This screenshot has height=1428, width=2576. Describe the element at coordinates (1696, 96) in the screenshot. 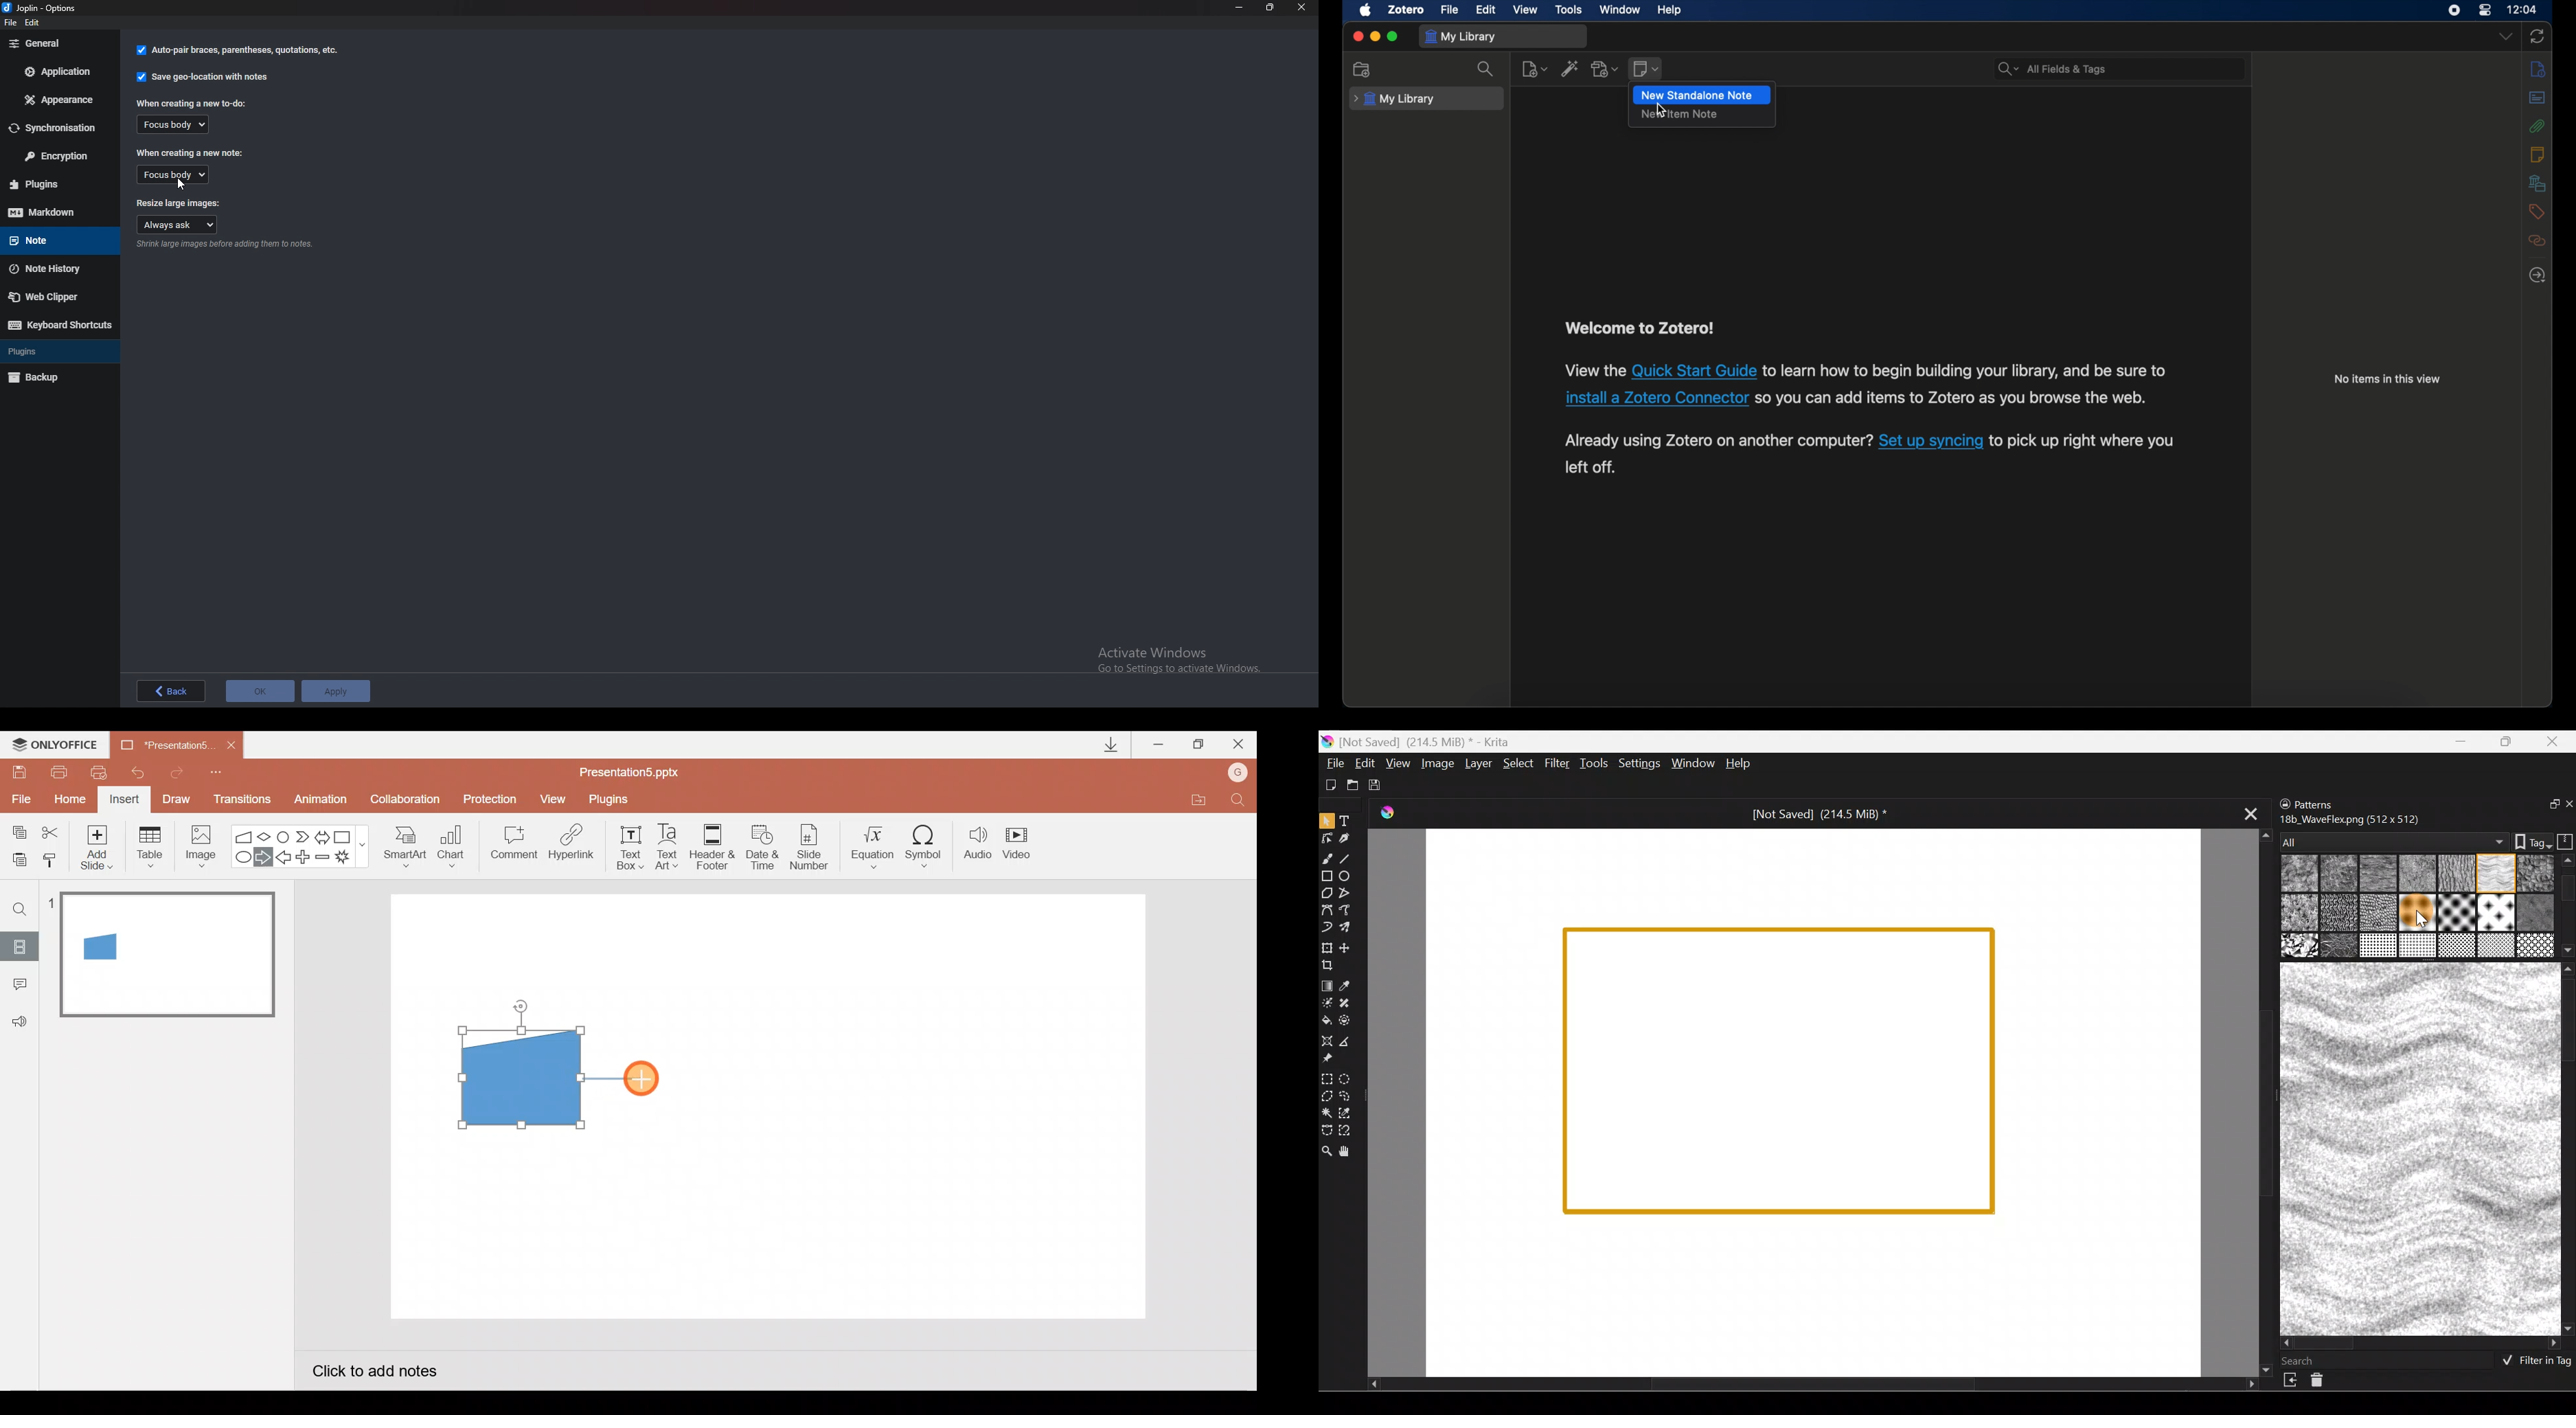

I see `new standalone note` at that location.